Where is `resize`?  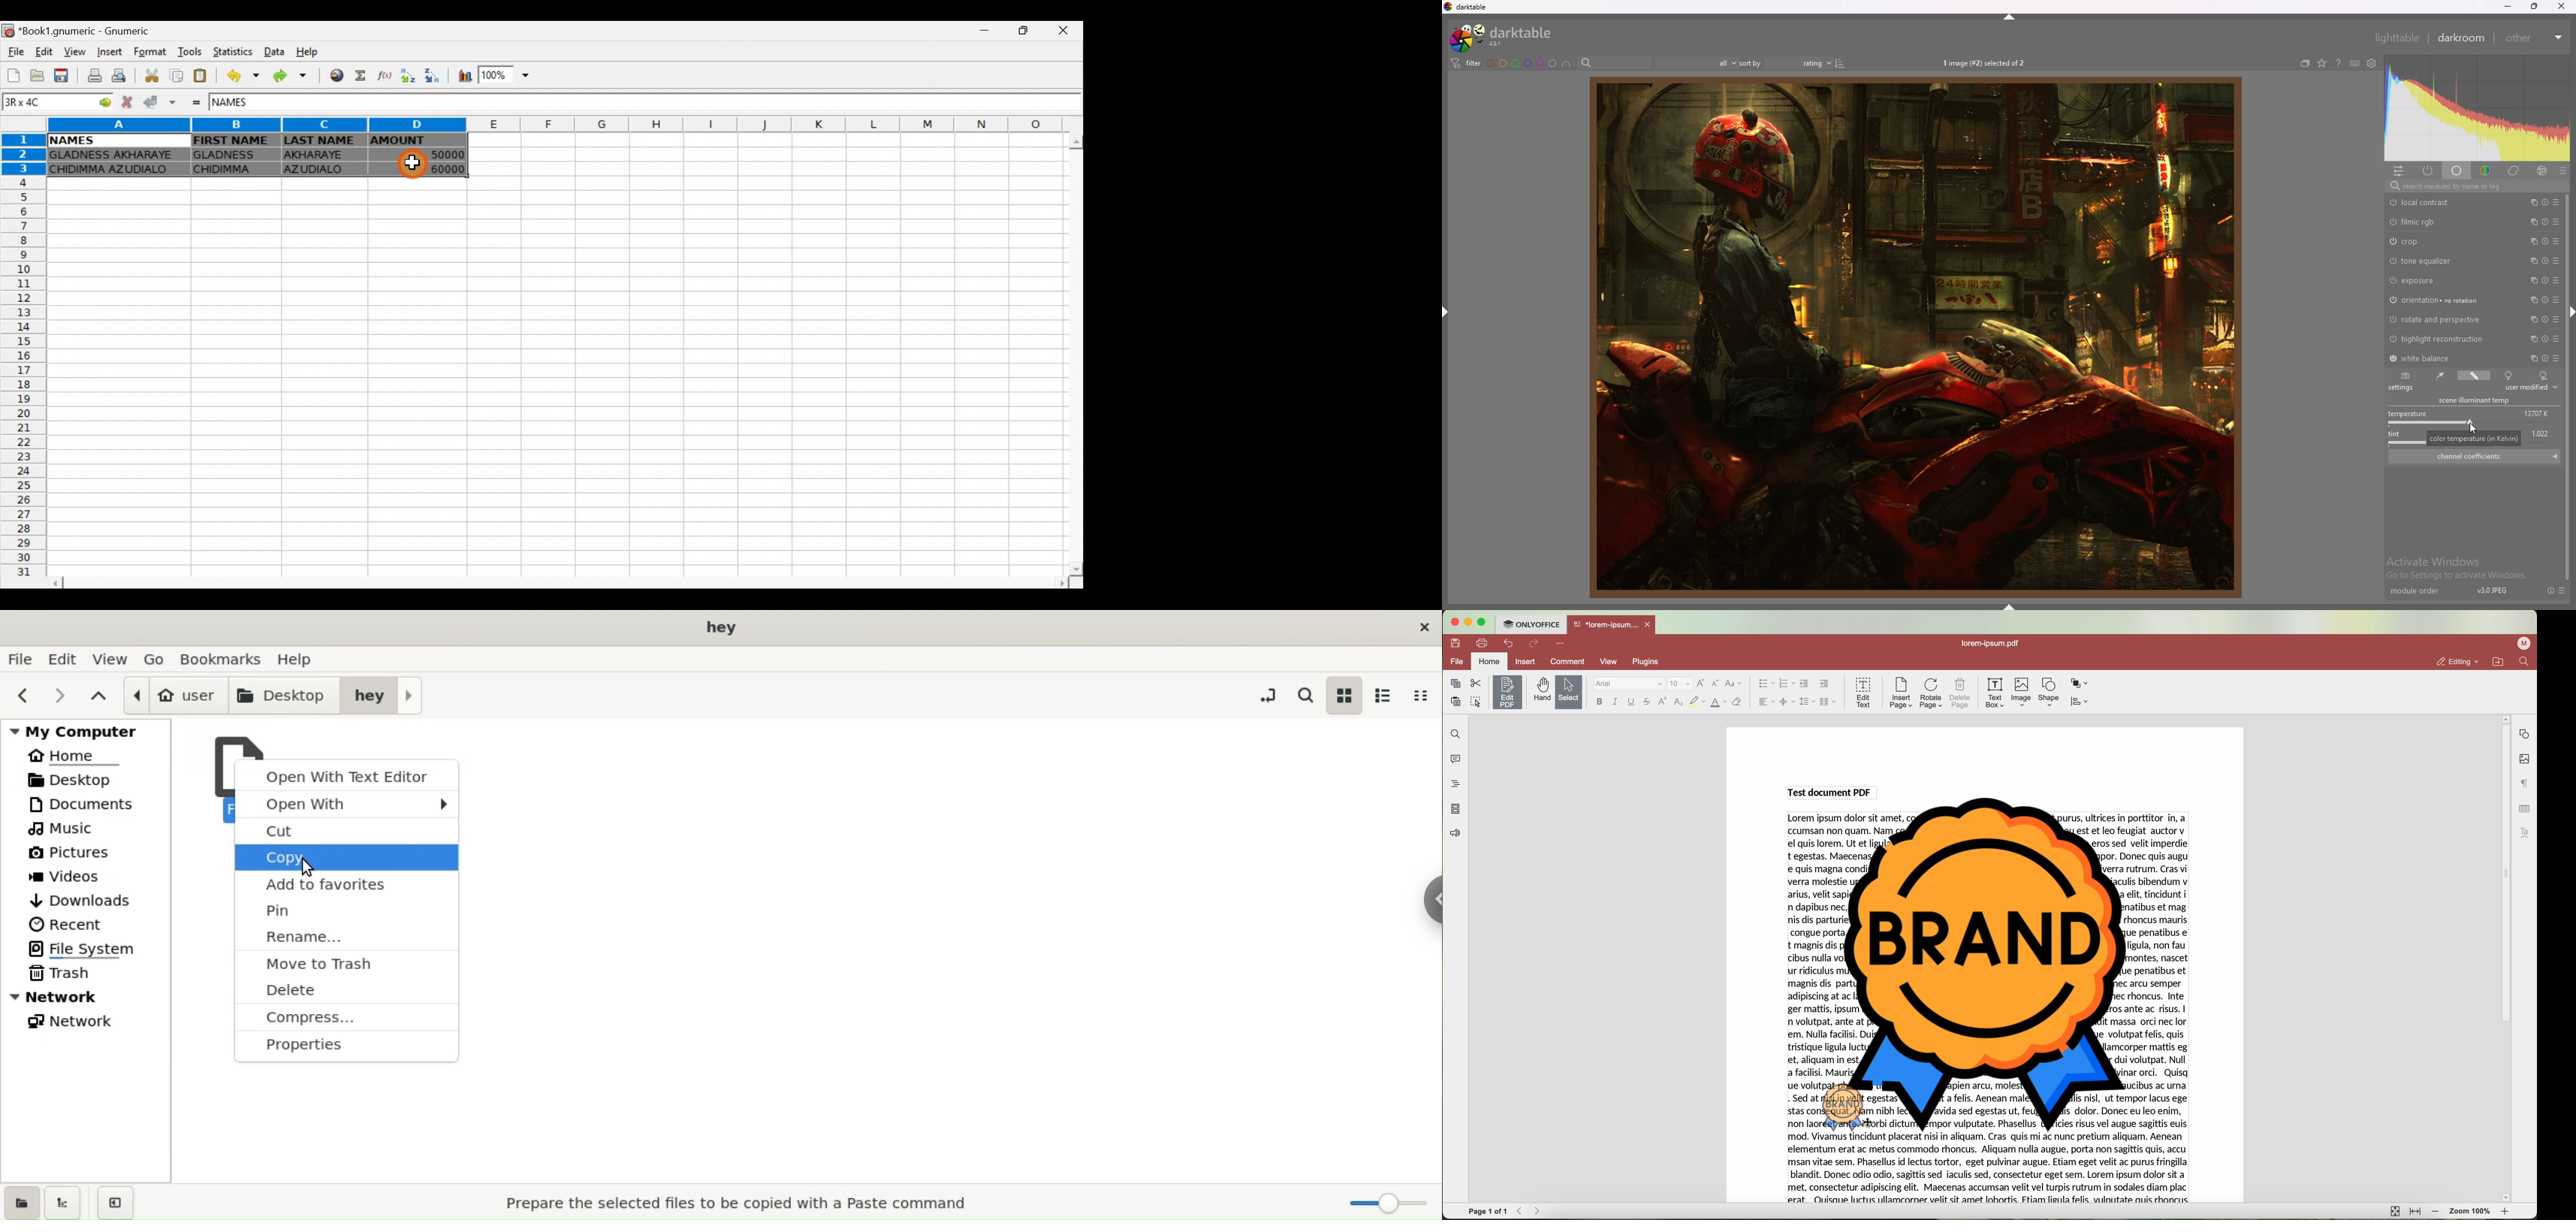 resize is located at coordinates (2533, 7).